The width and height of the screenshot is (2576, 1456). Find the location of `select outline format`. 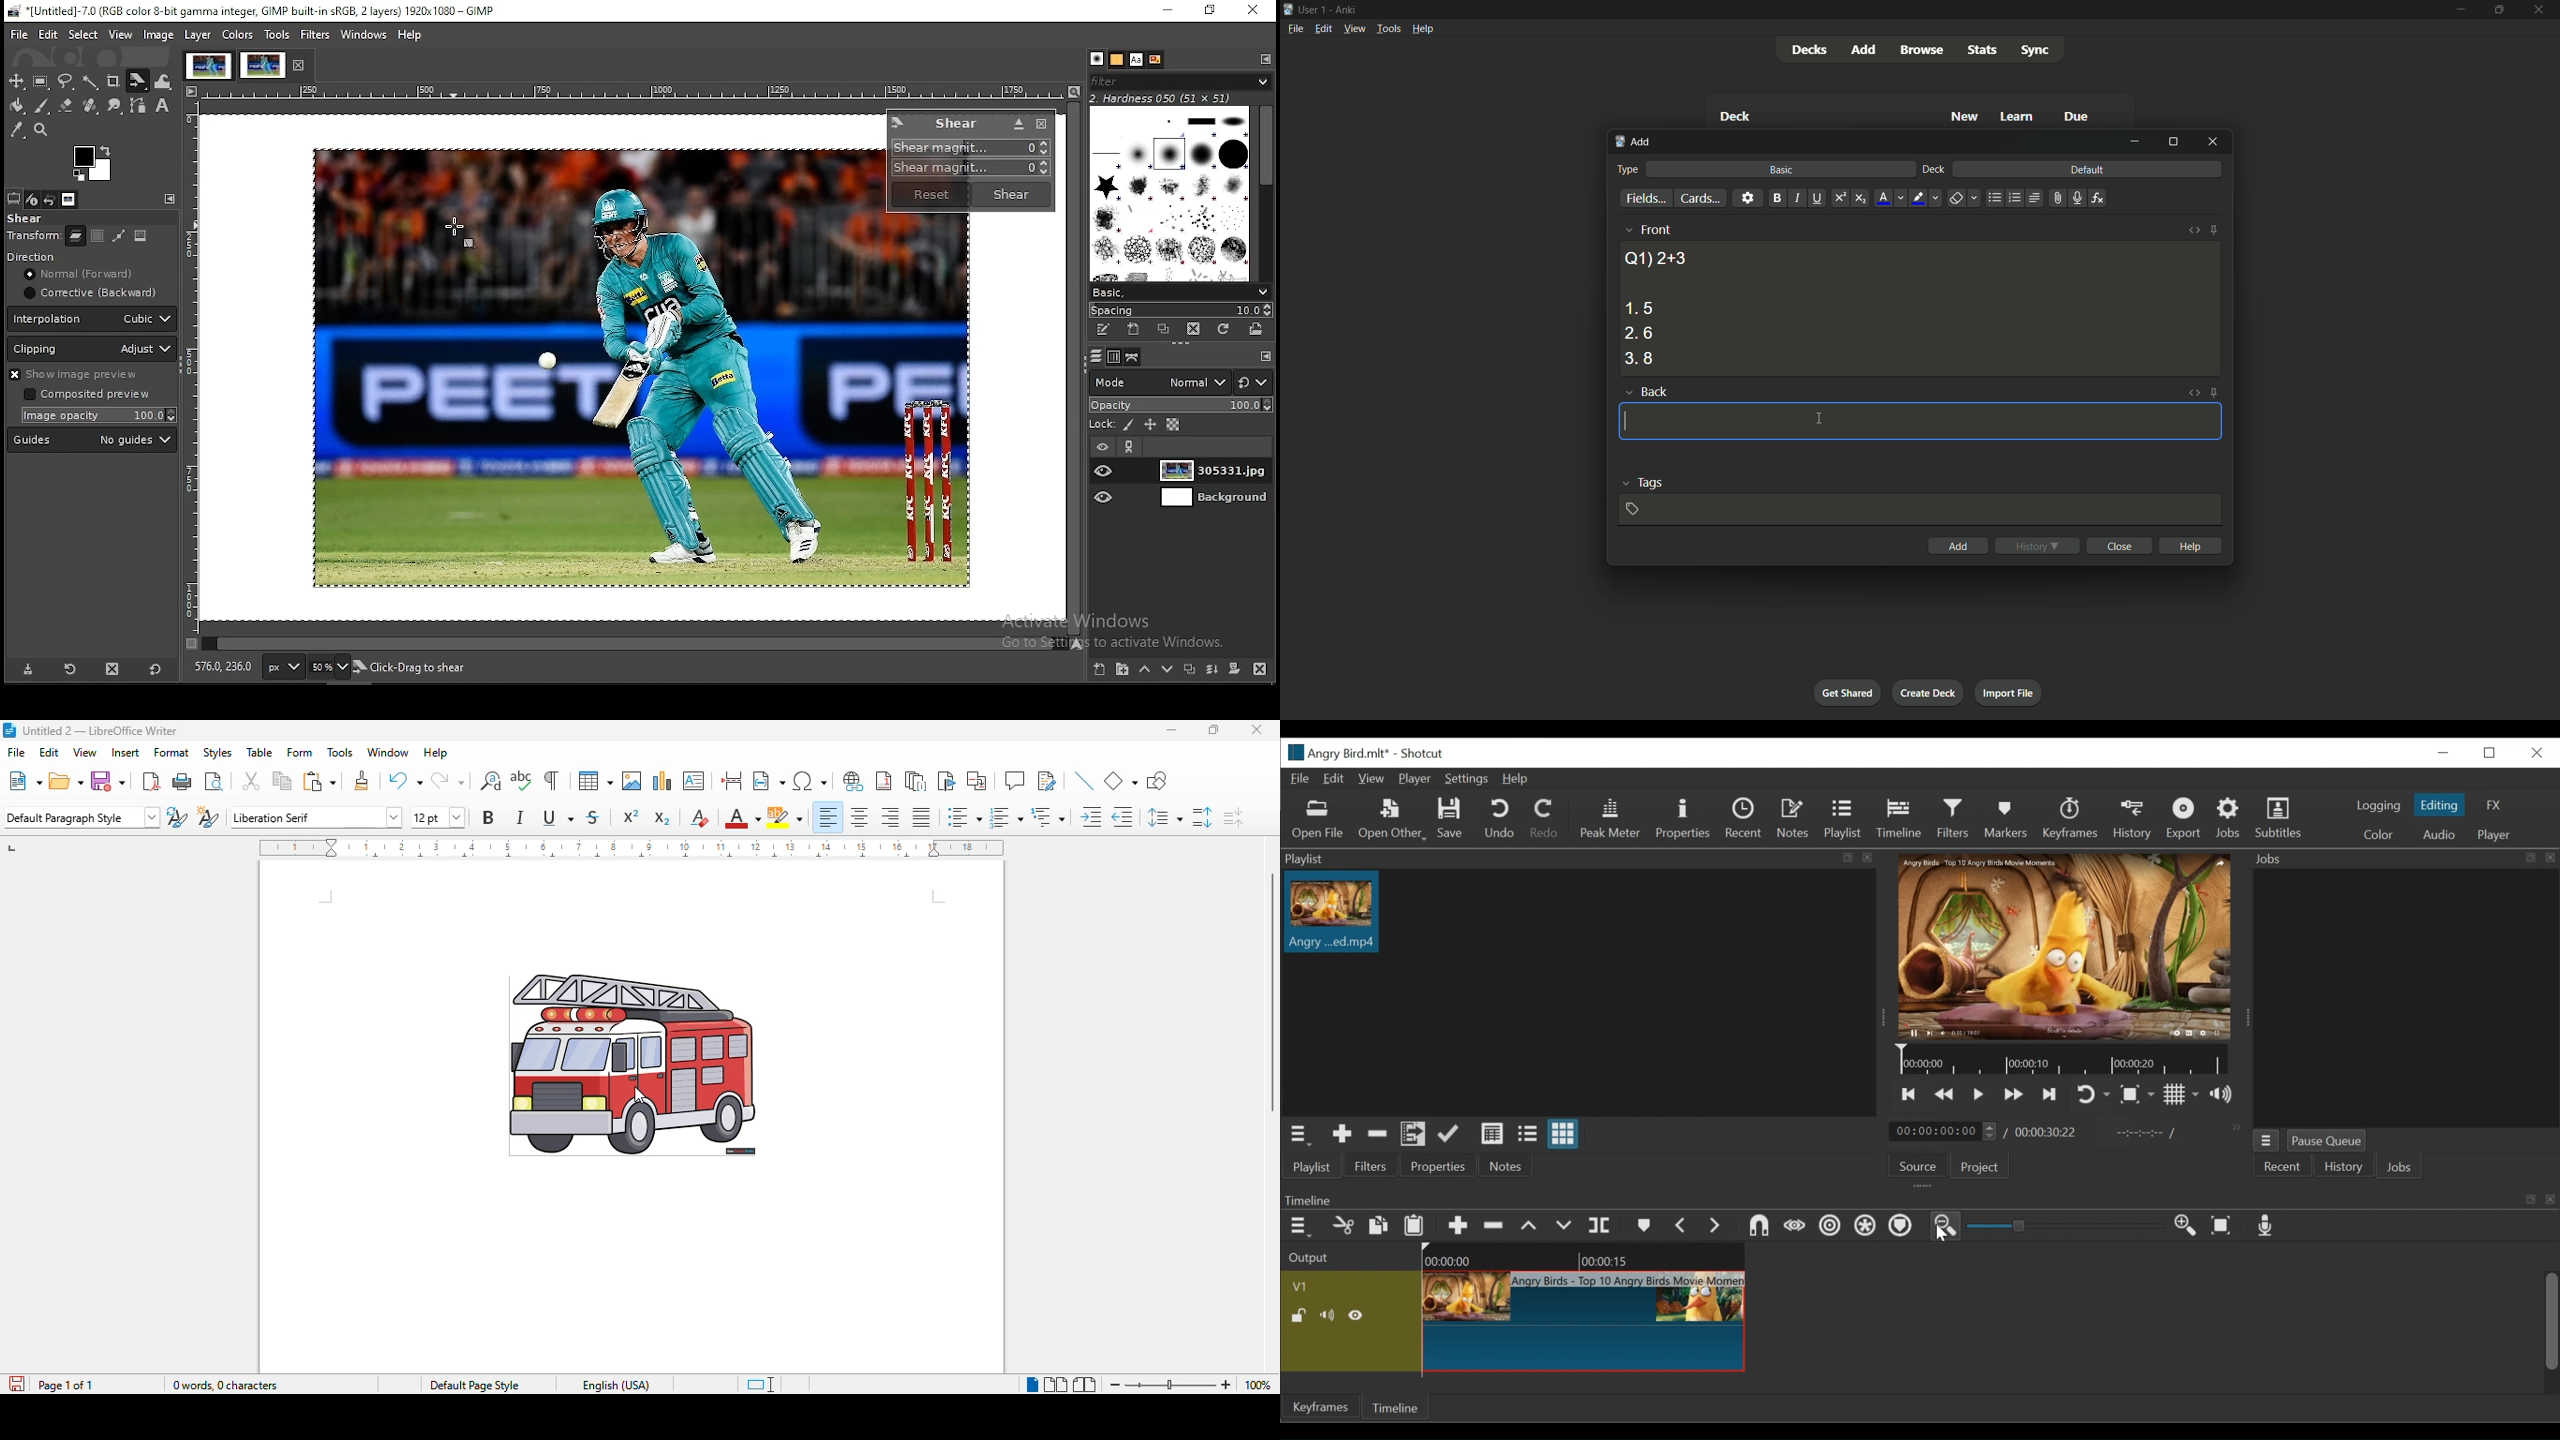

select outline format is located at coordinates (1048, 817).